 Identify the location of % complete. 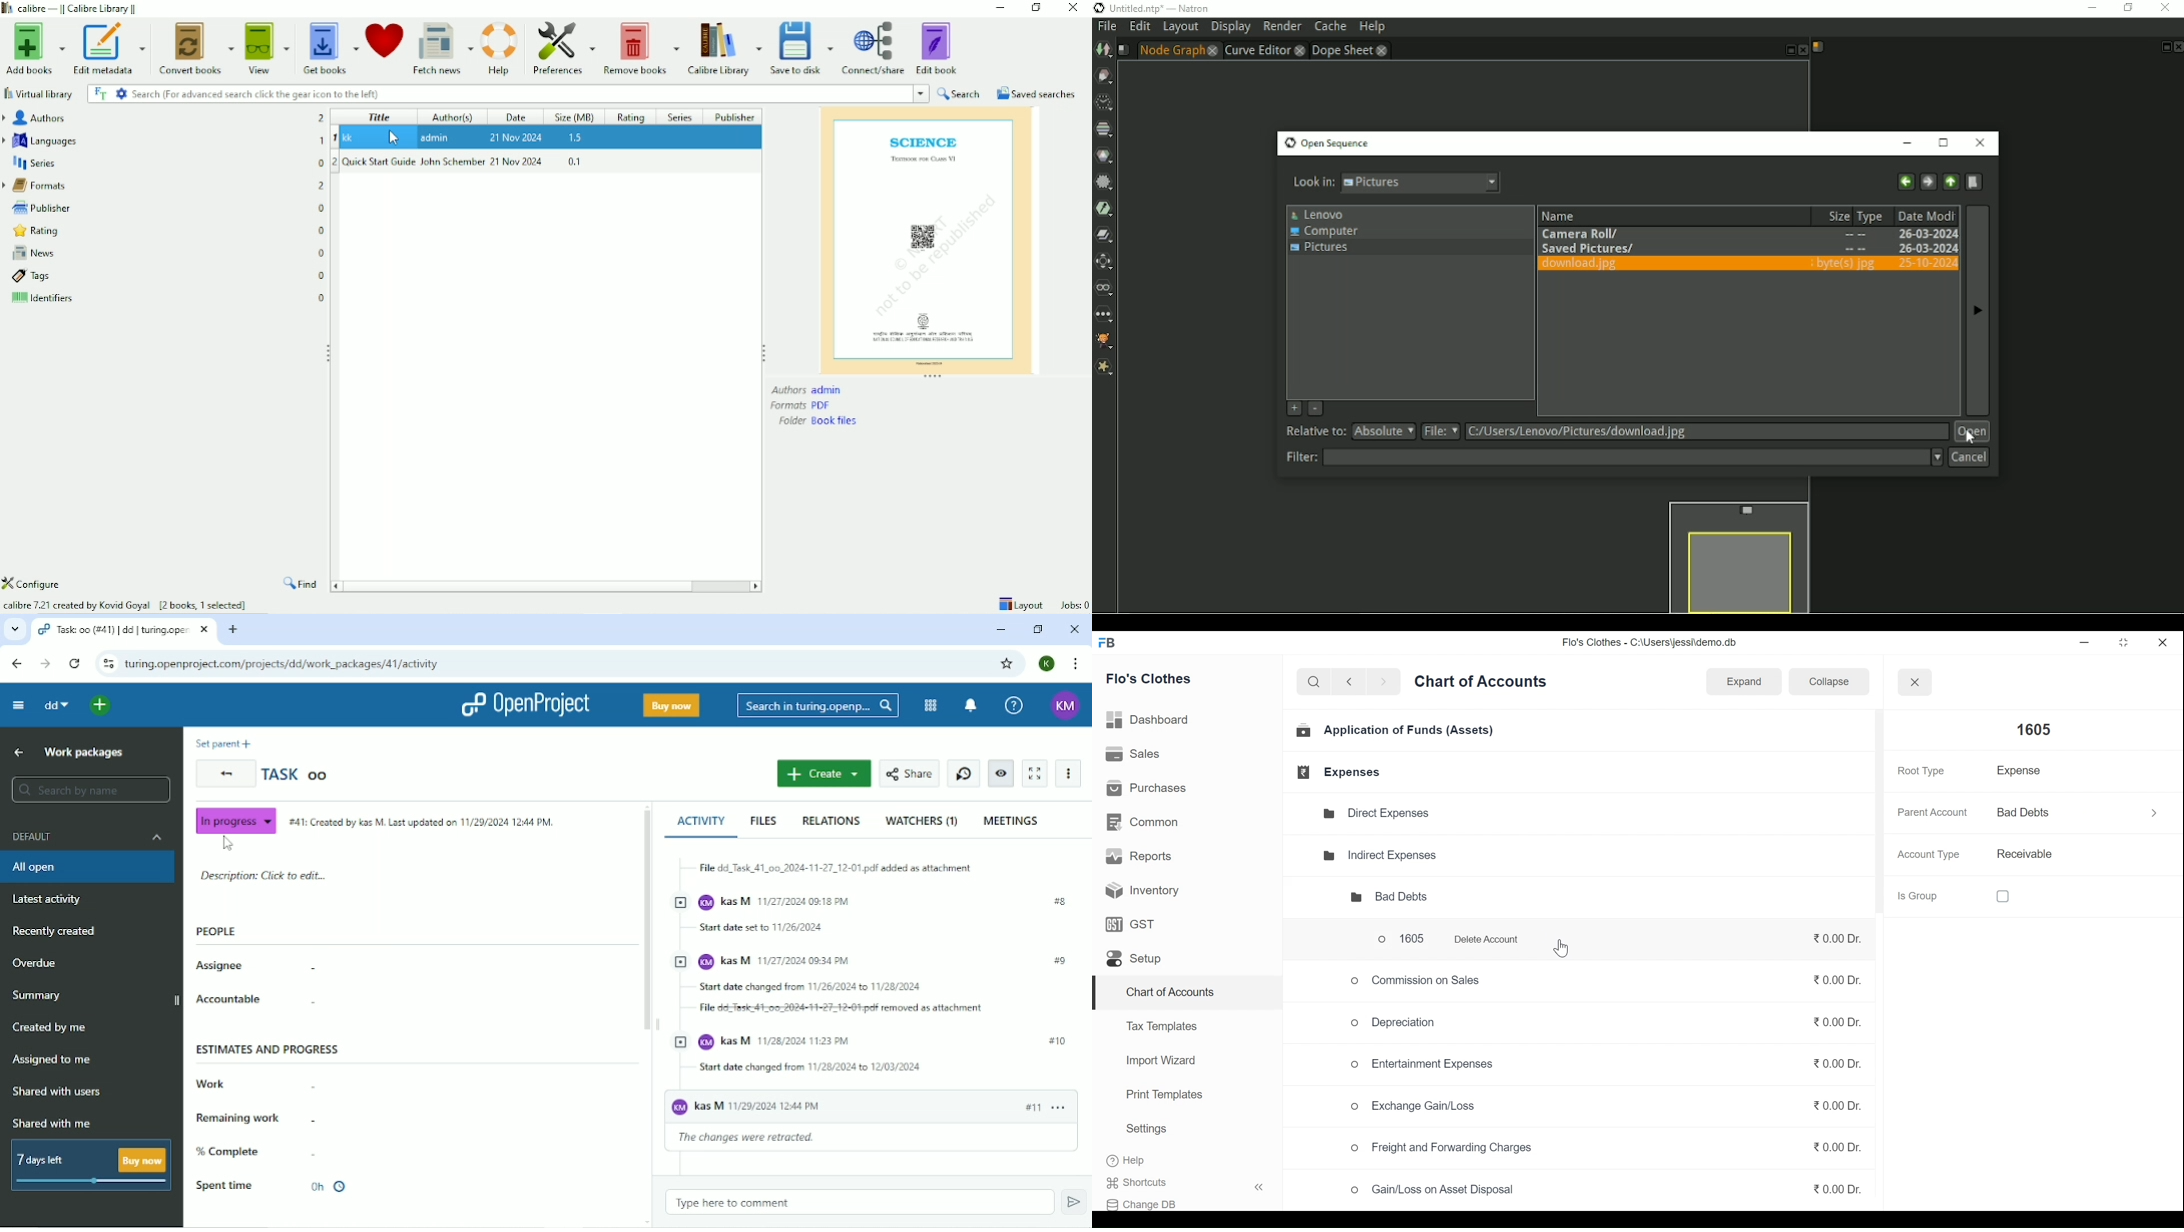
(229, 1152).